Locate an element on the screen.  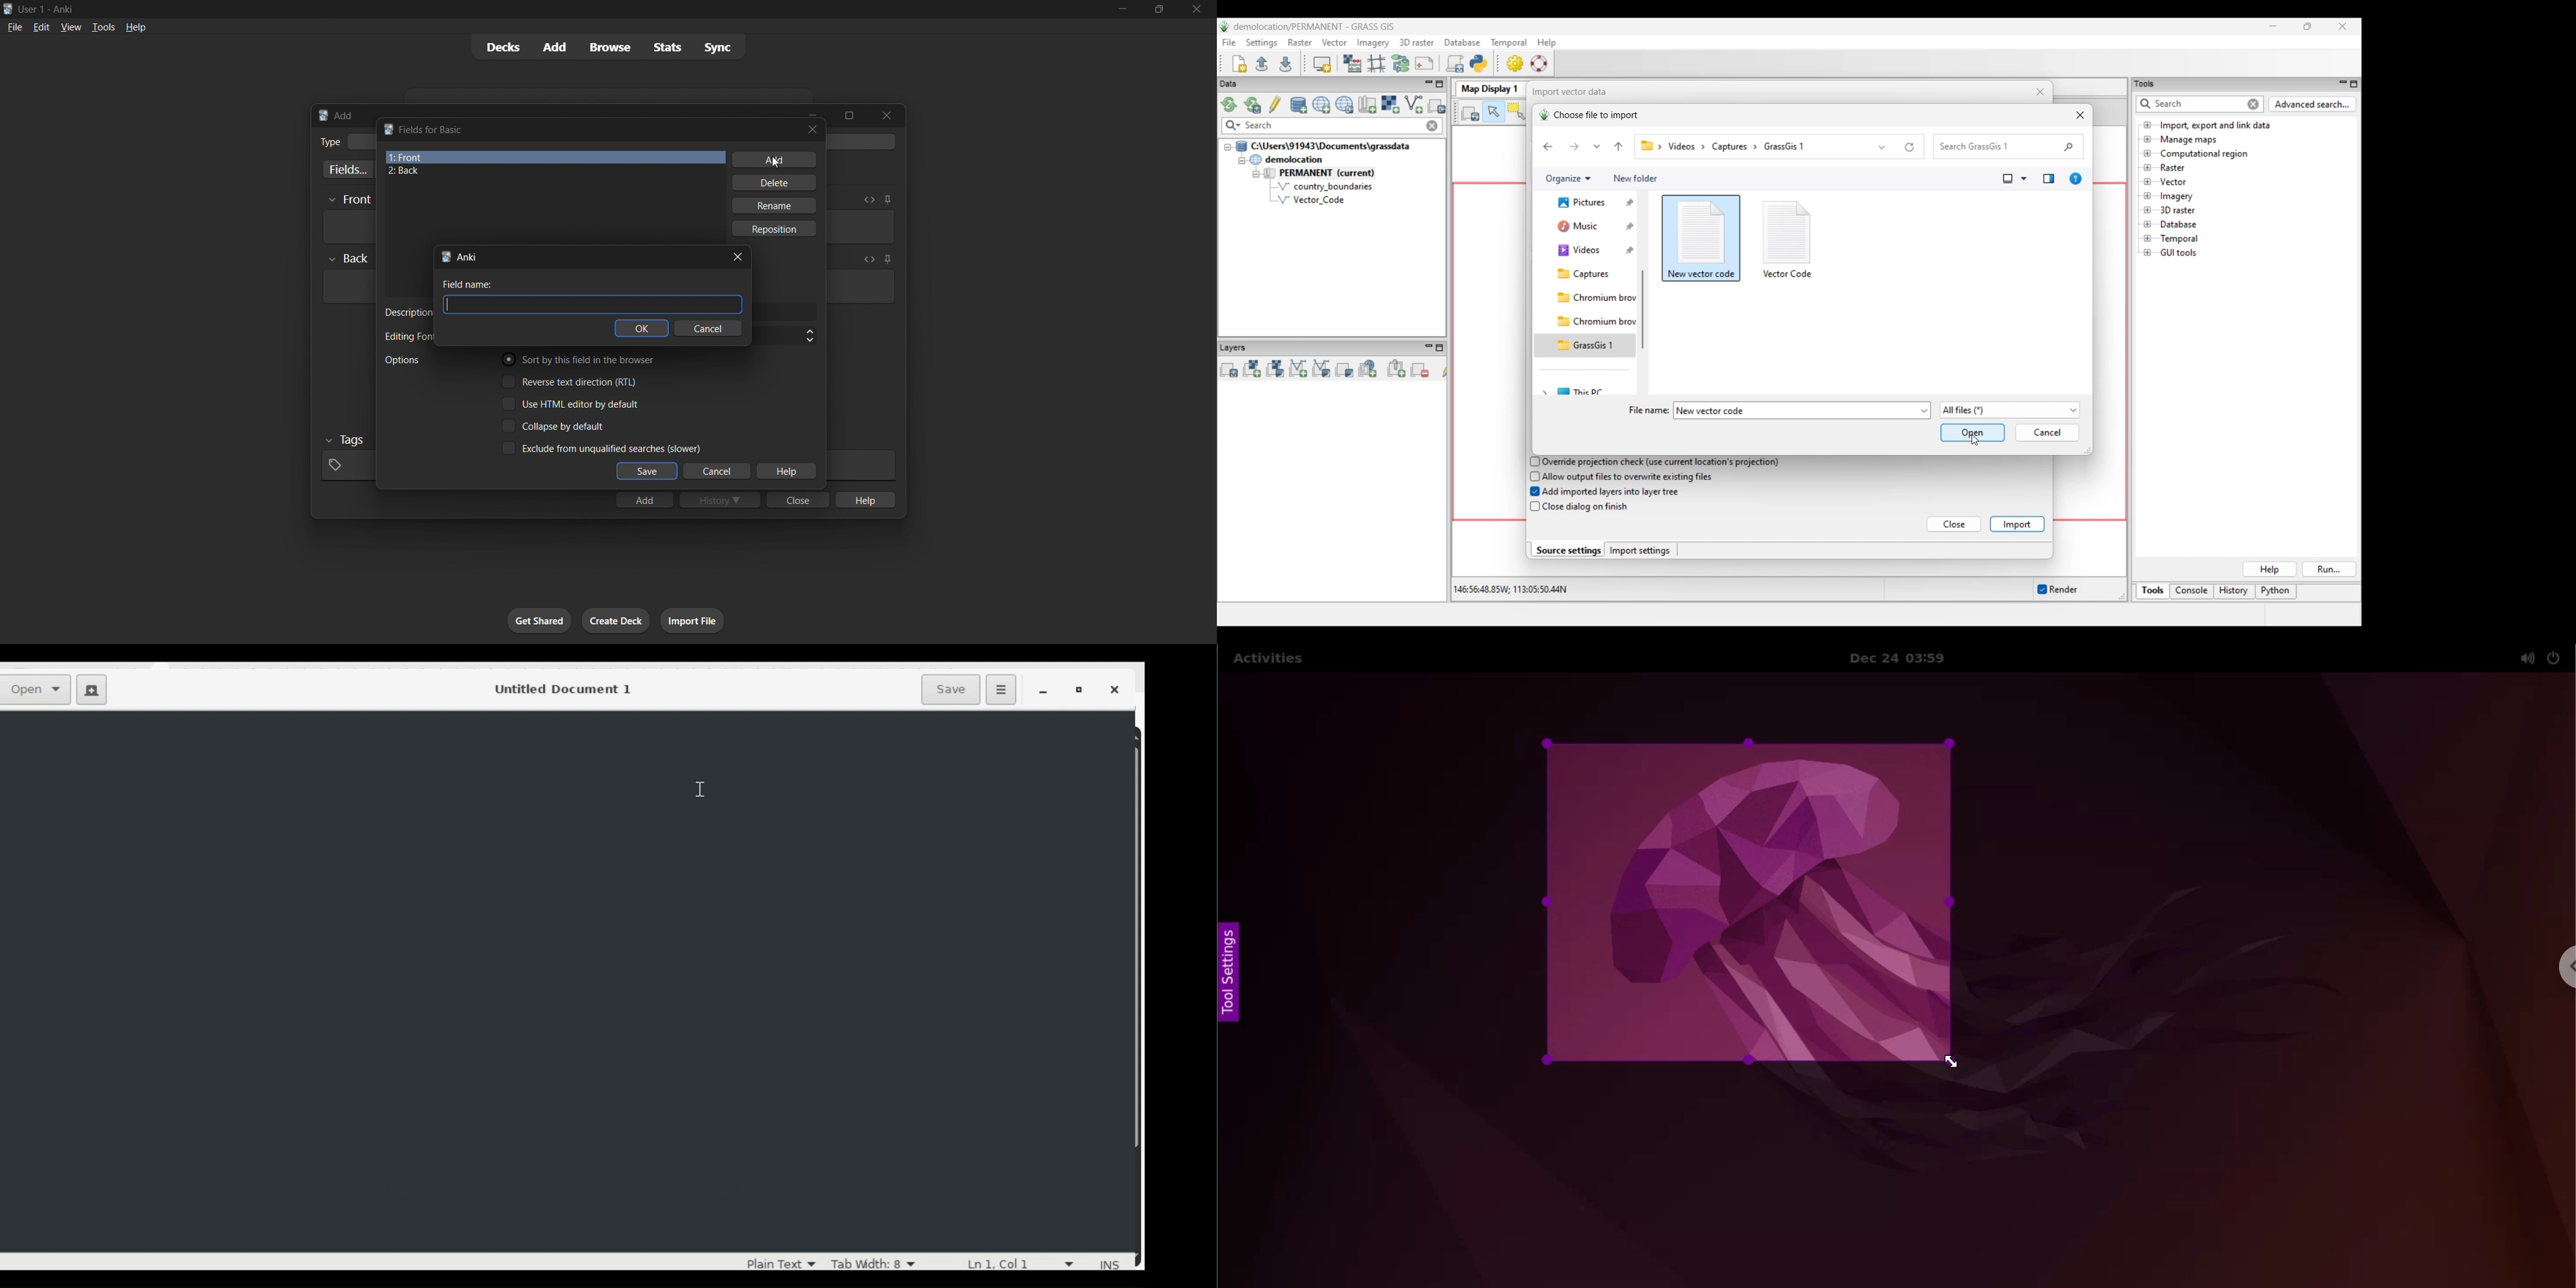
Cursor is located at coordinates (774, 164).